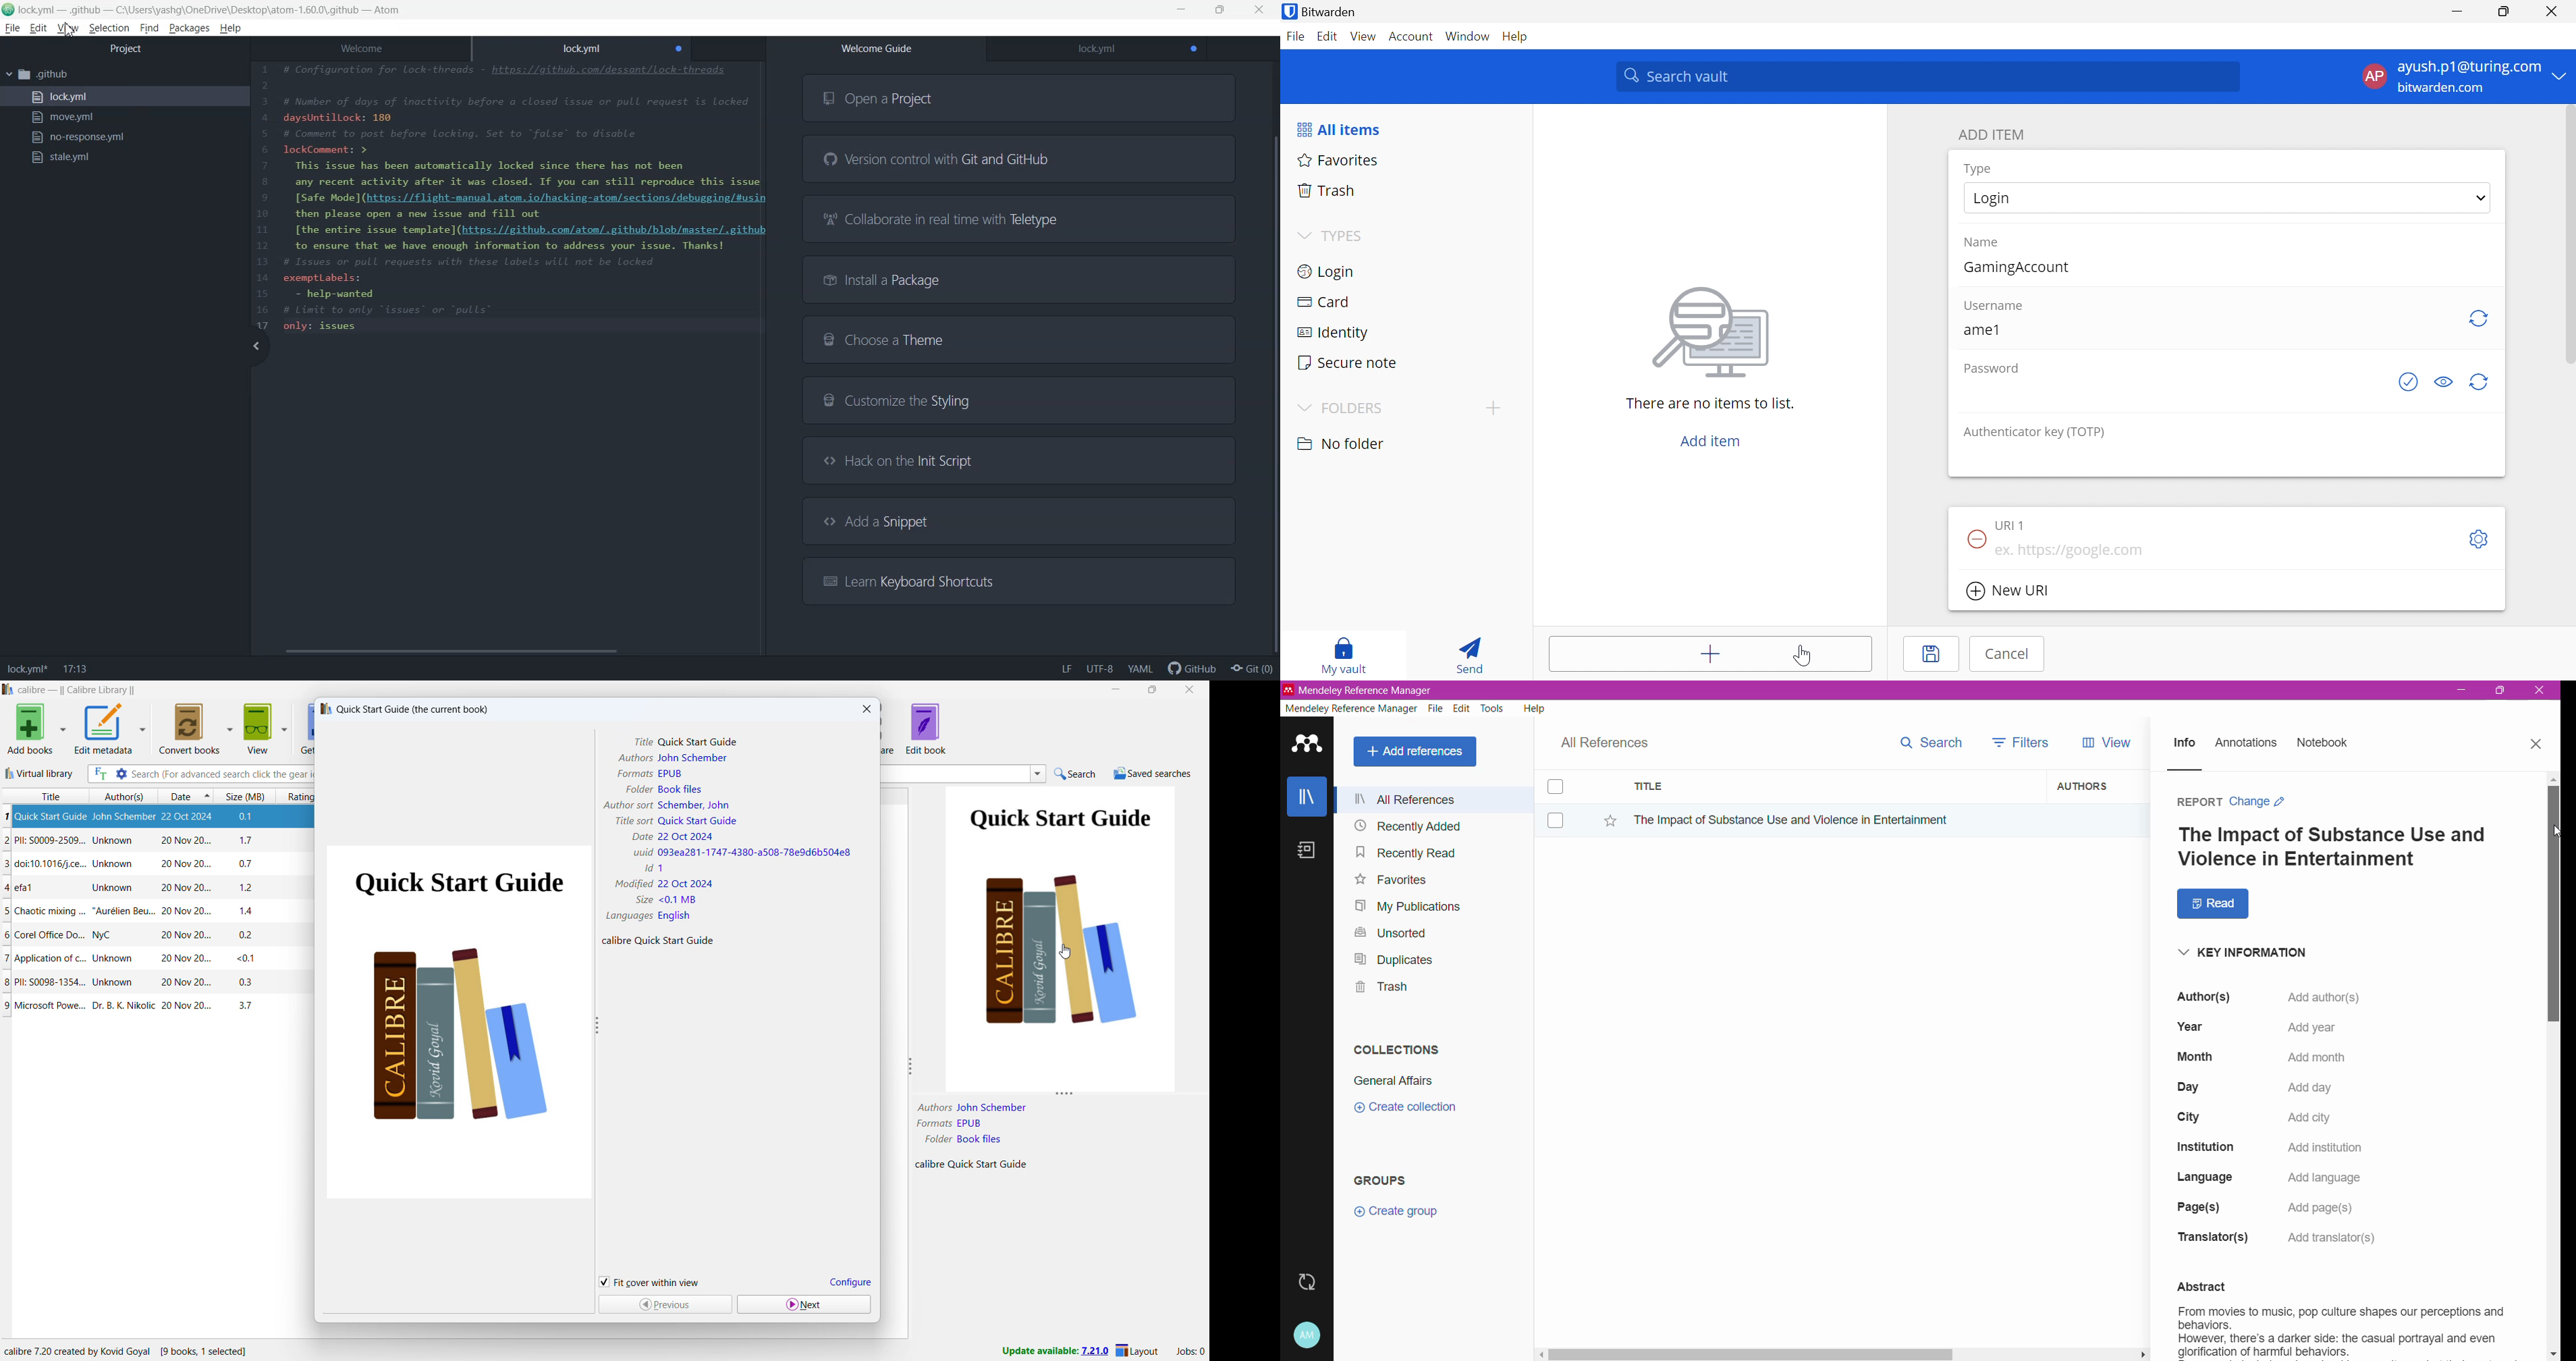  What do you see at coordinates (222, 774) in the screenshot?
I see `search (For advance search click the gear icon to the left)` at bounding box center [222, 774].